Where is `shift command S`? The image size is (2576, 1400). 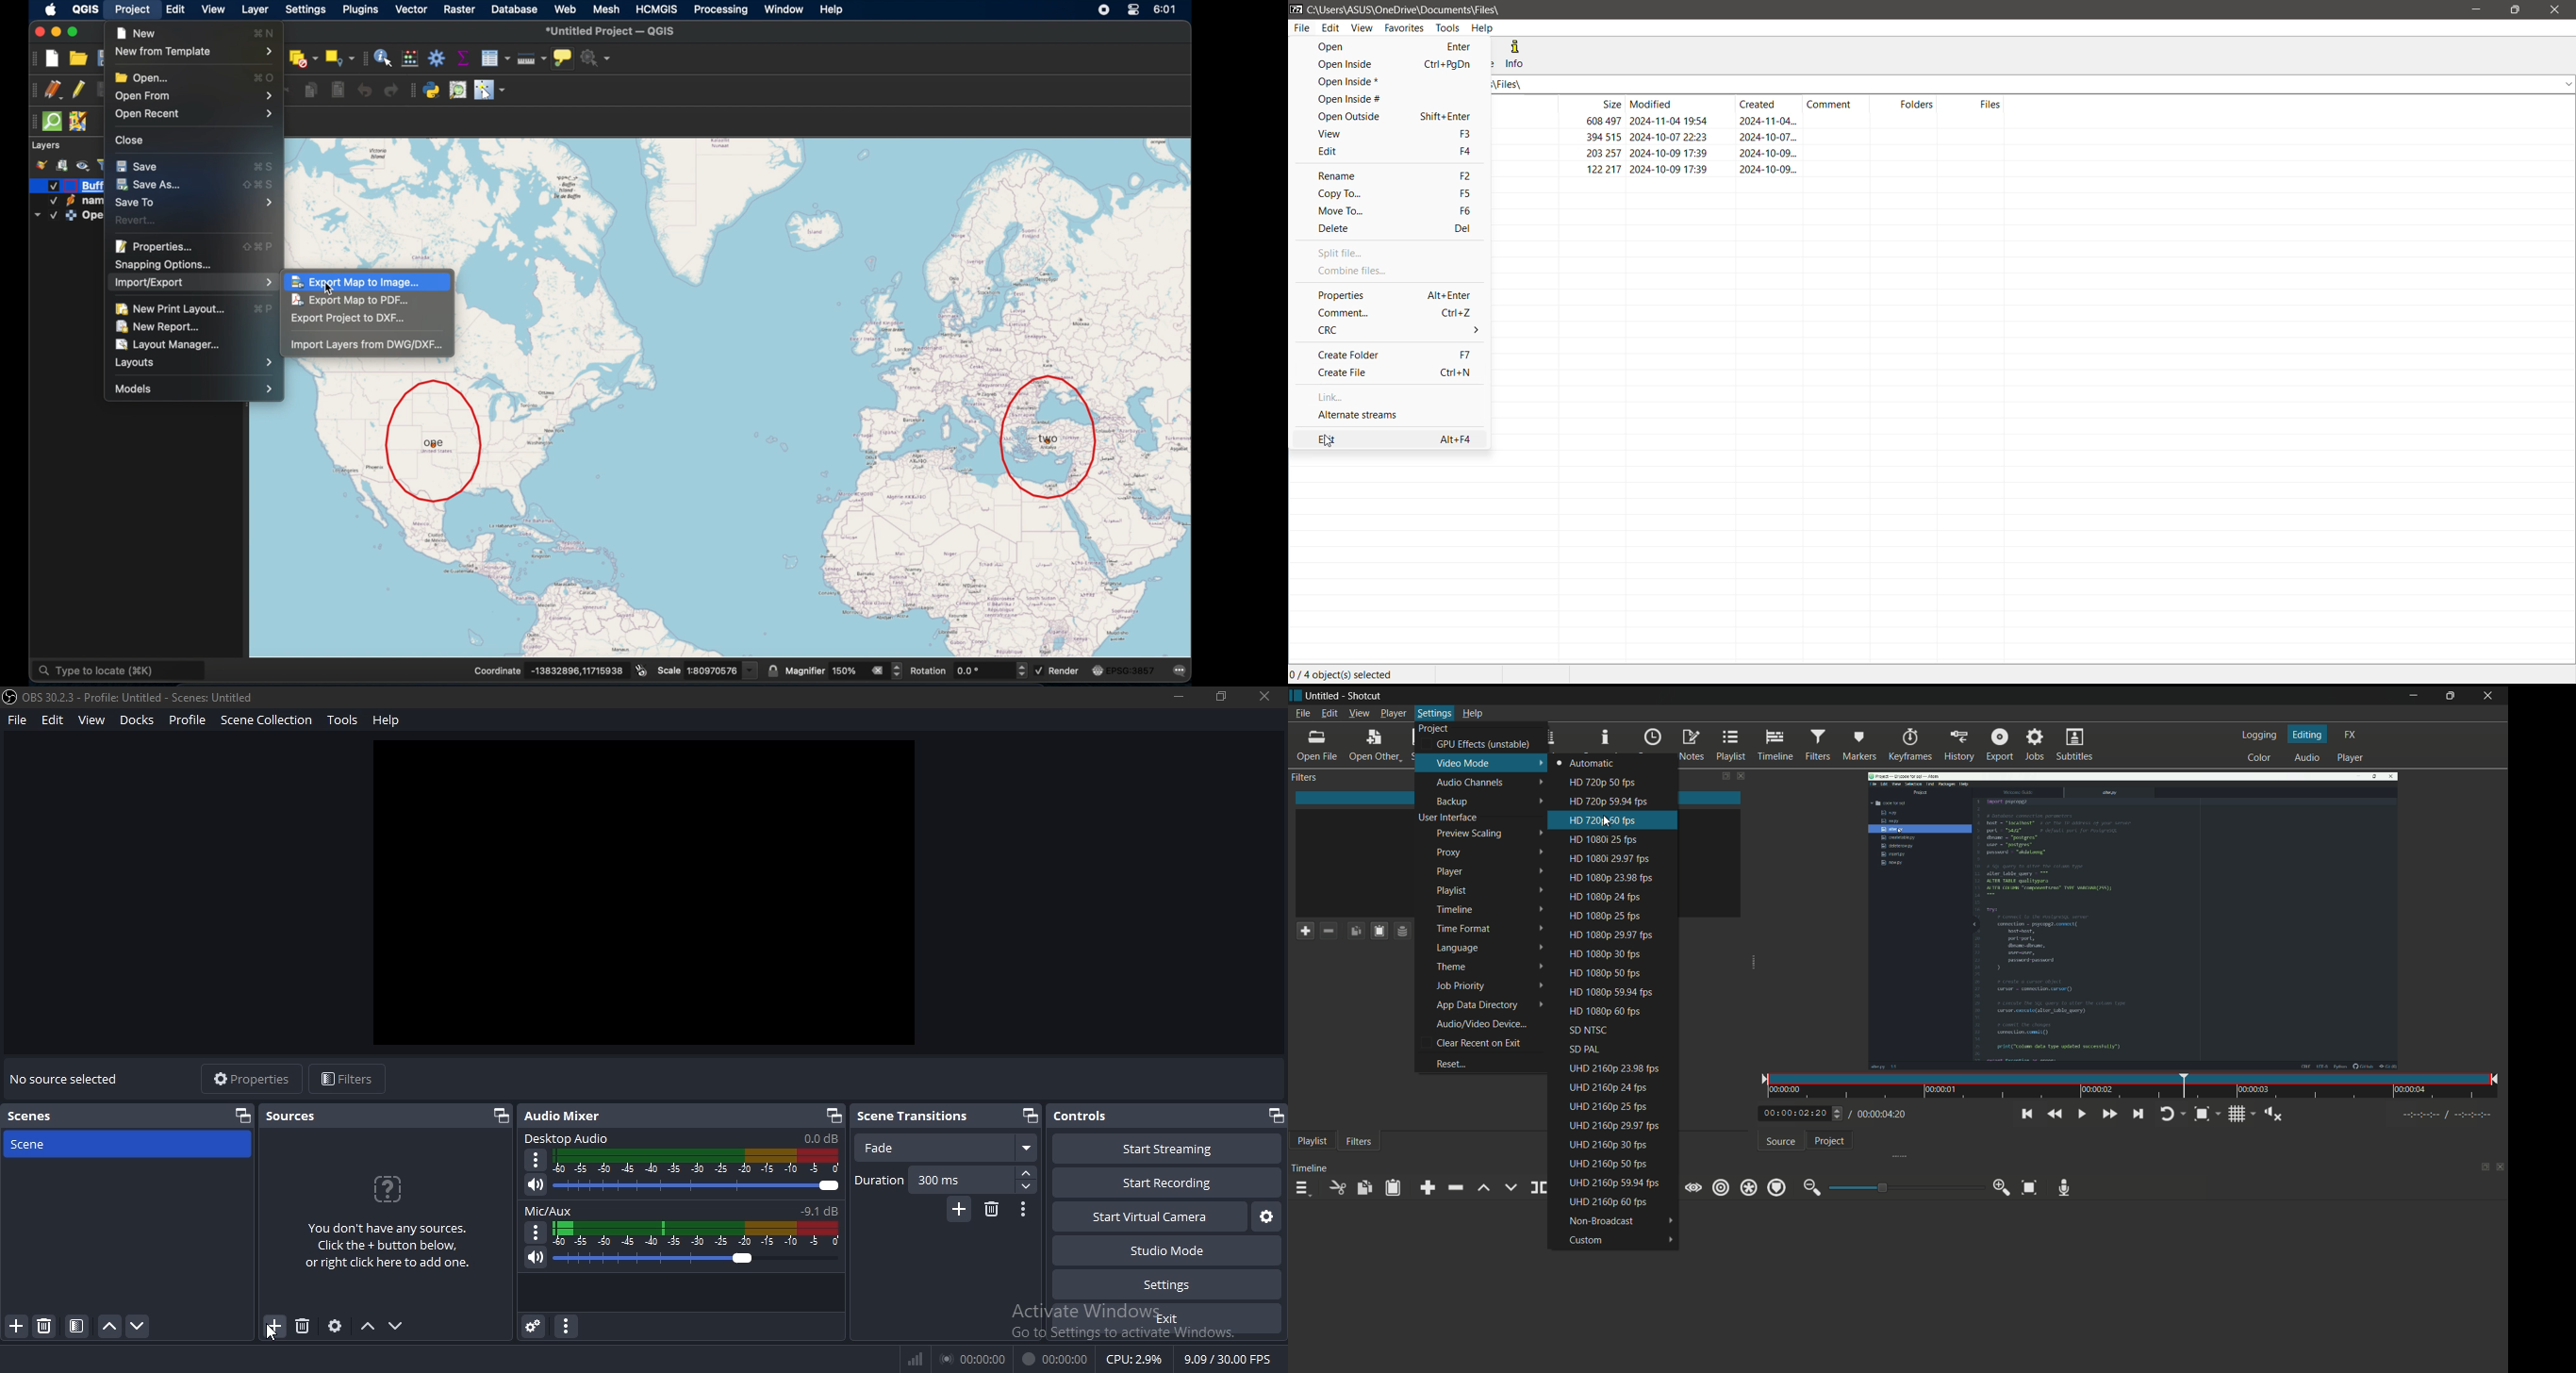 shift command S is located at coordinates (258, 184).